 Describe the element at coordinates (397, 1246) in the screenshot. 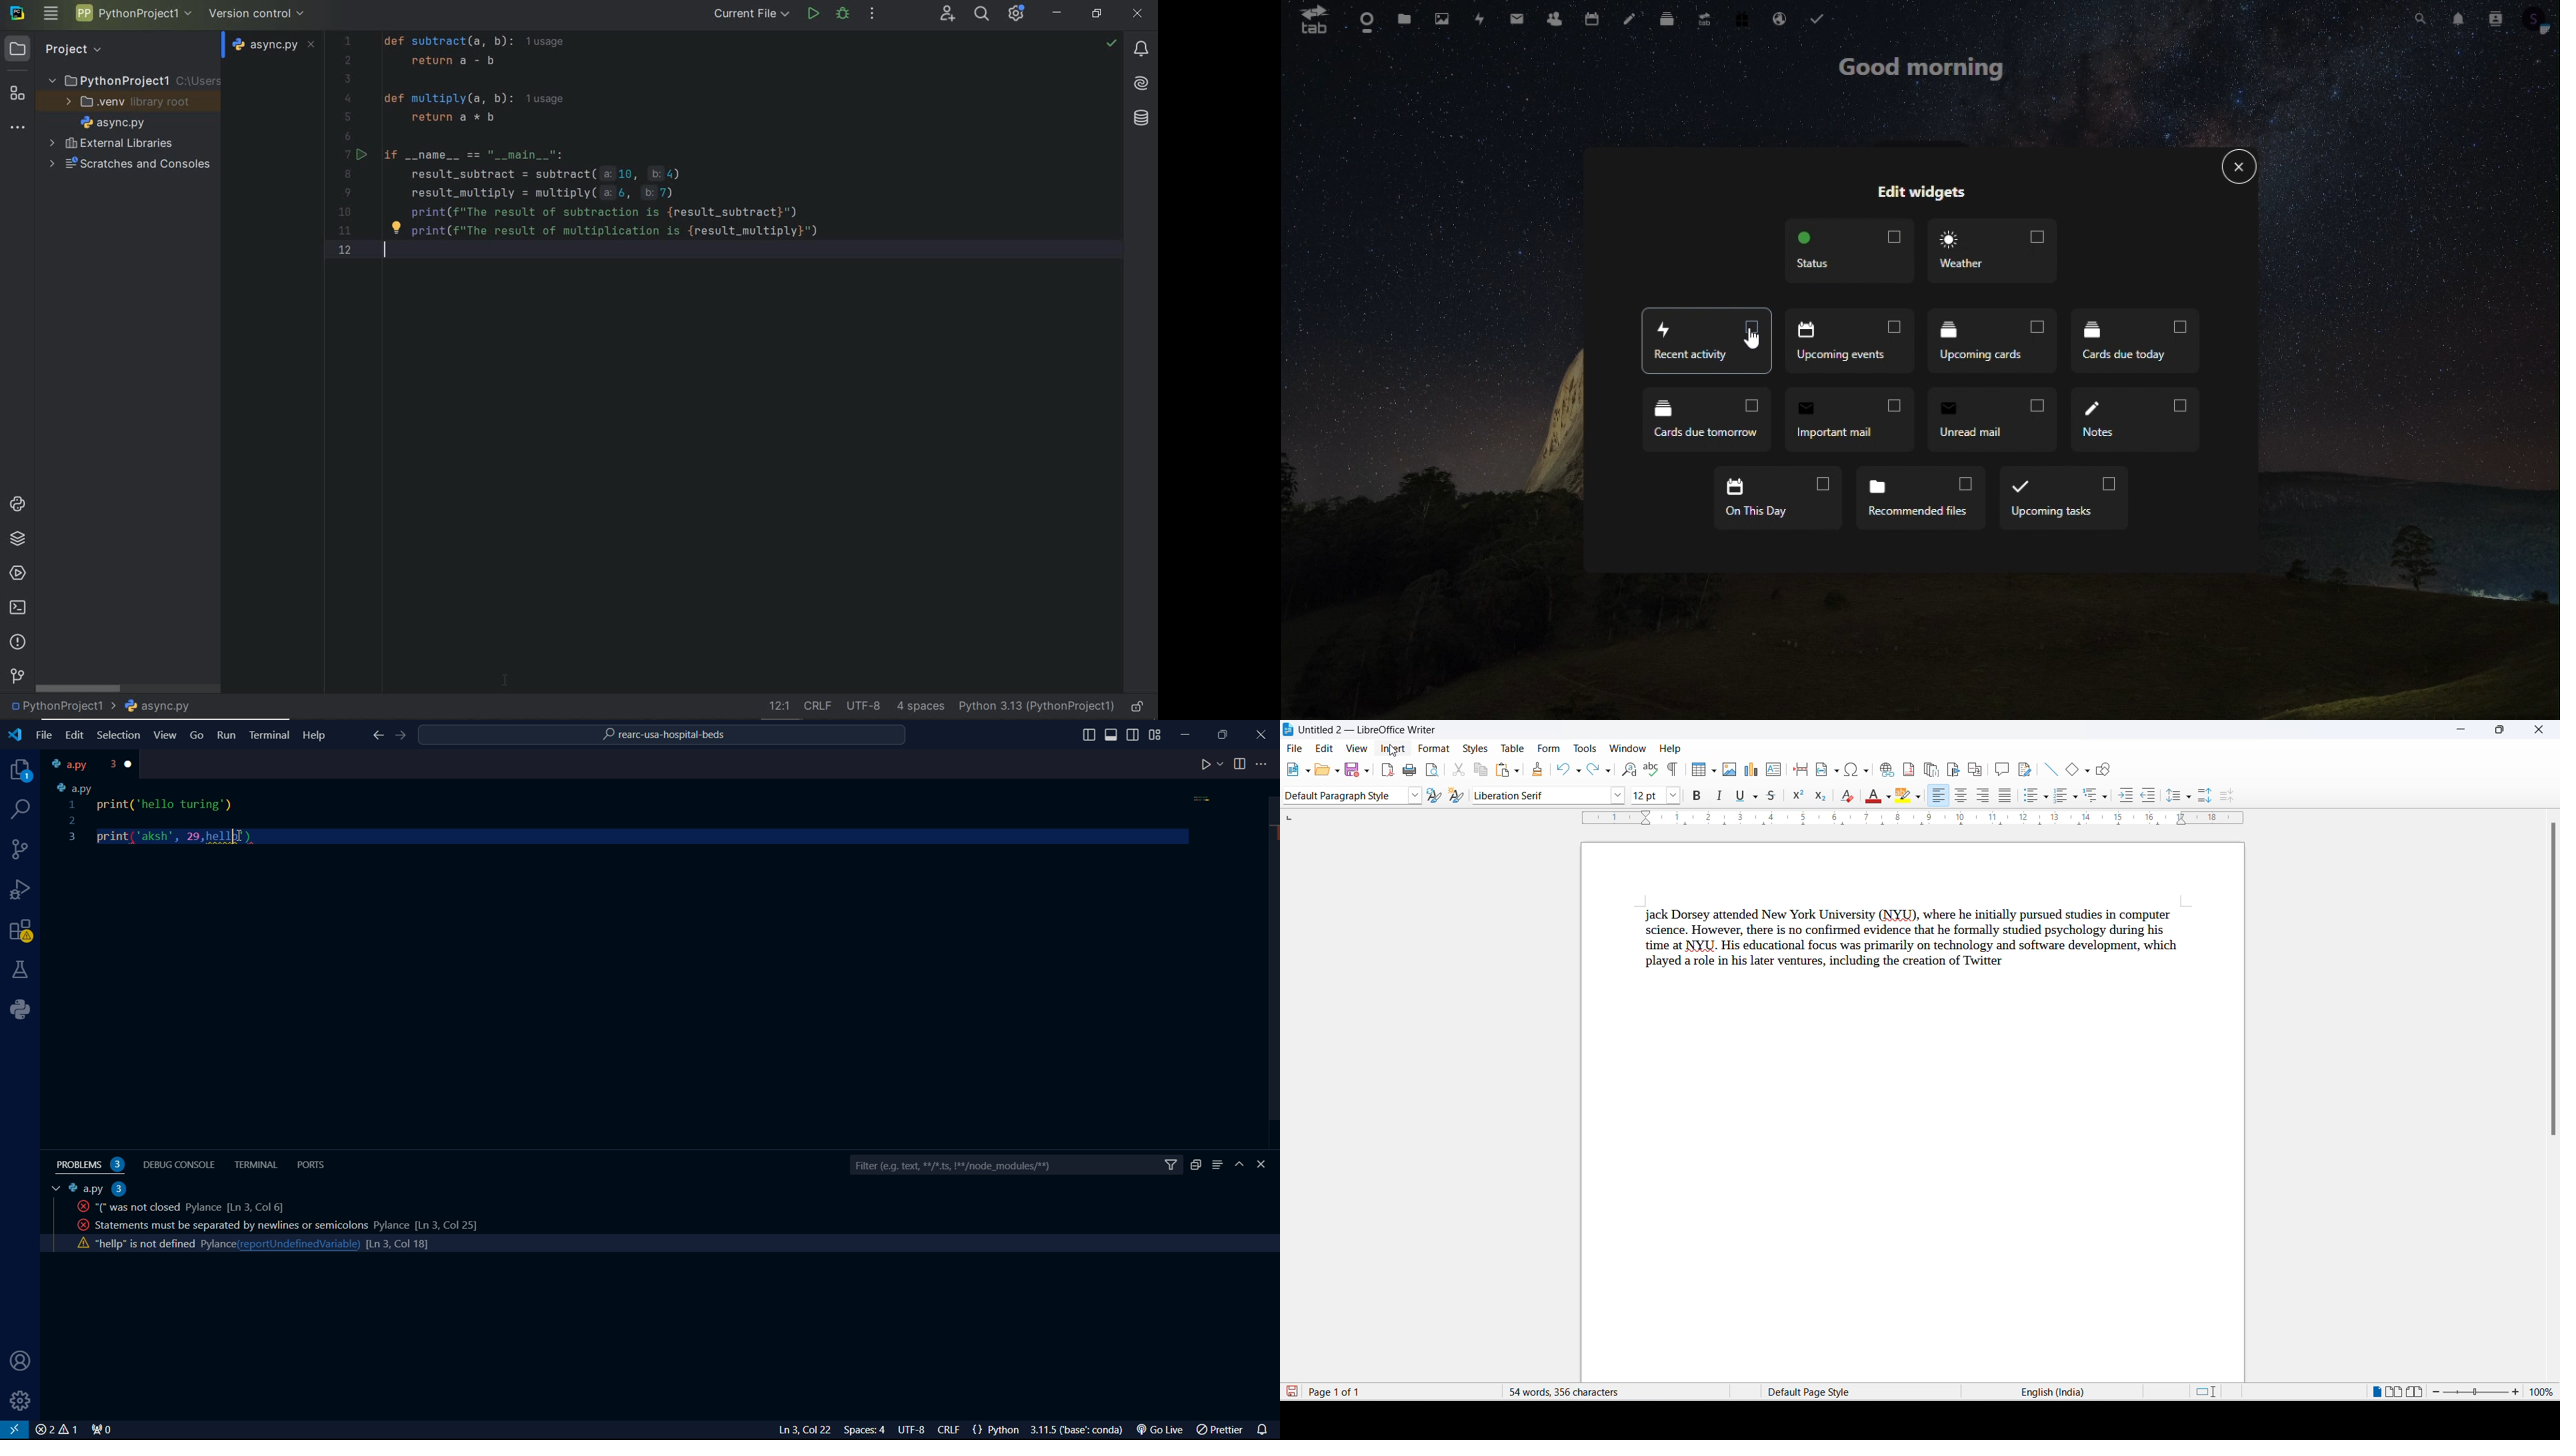

I see `line count` at that location.